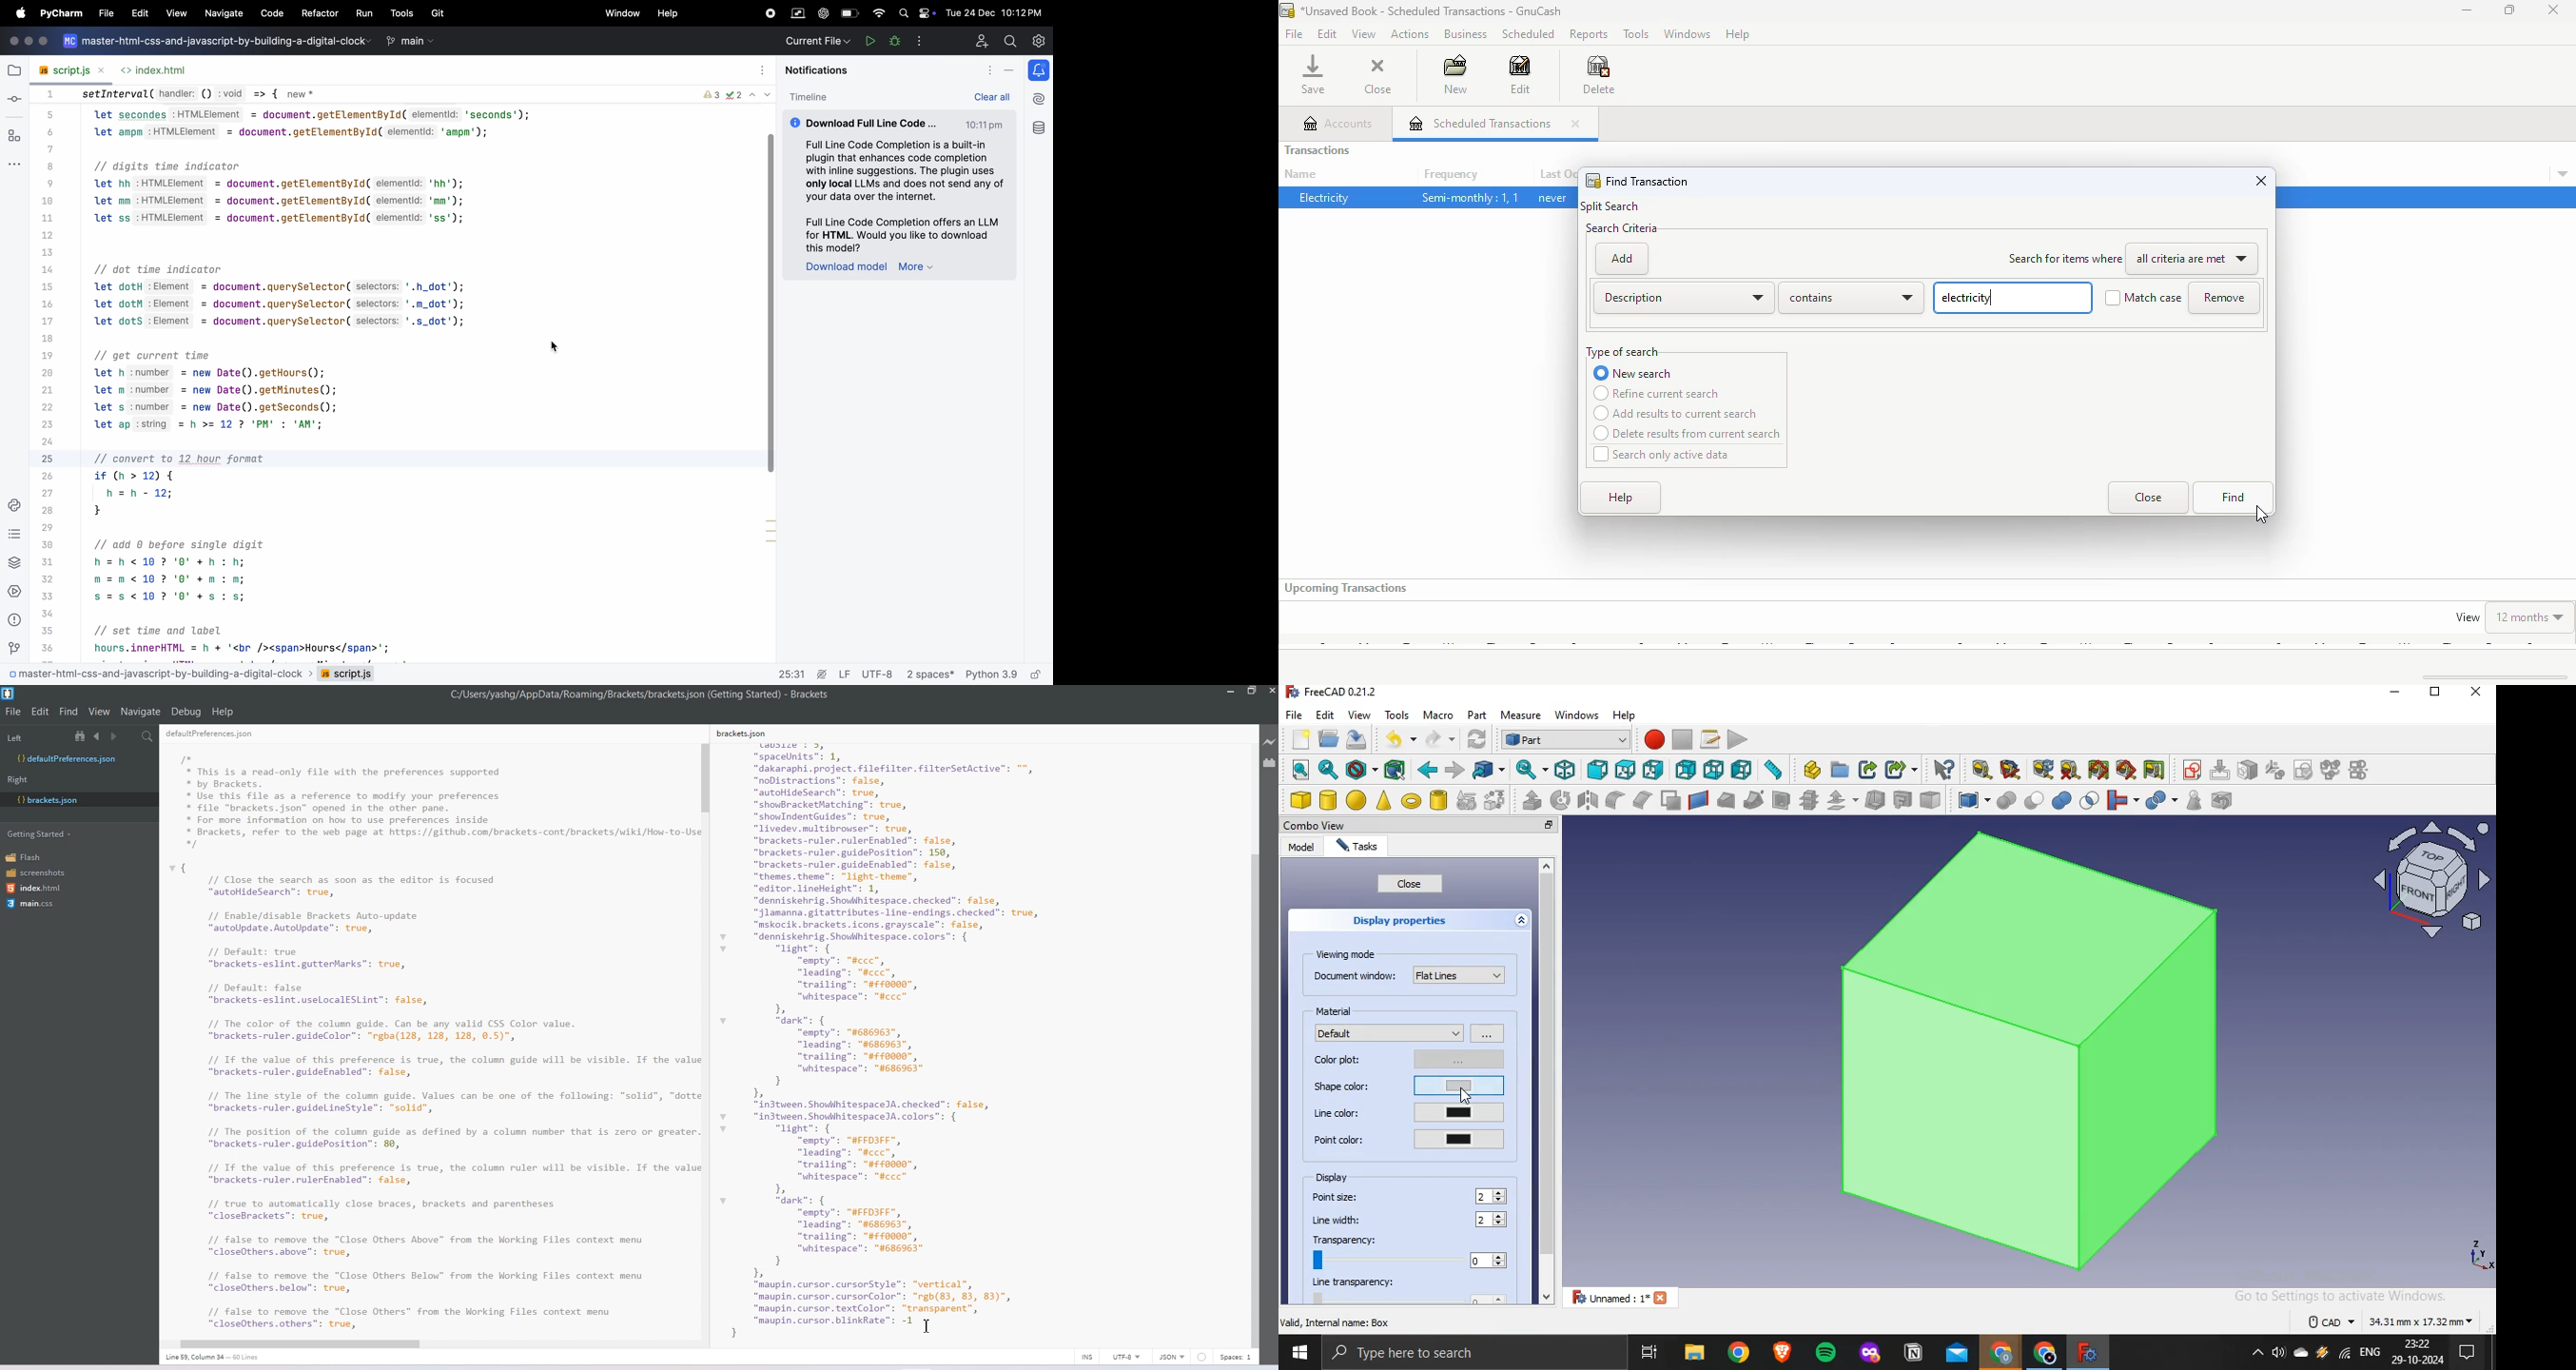 The height and width of the screenshot is (1372, 2576). I want to click on viewing mode, so click(1349, 953).